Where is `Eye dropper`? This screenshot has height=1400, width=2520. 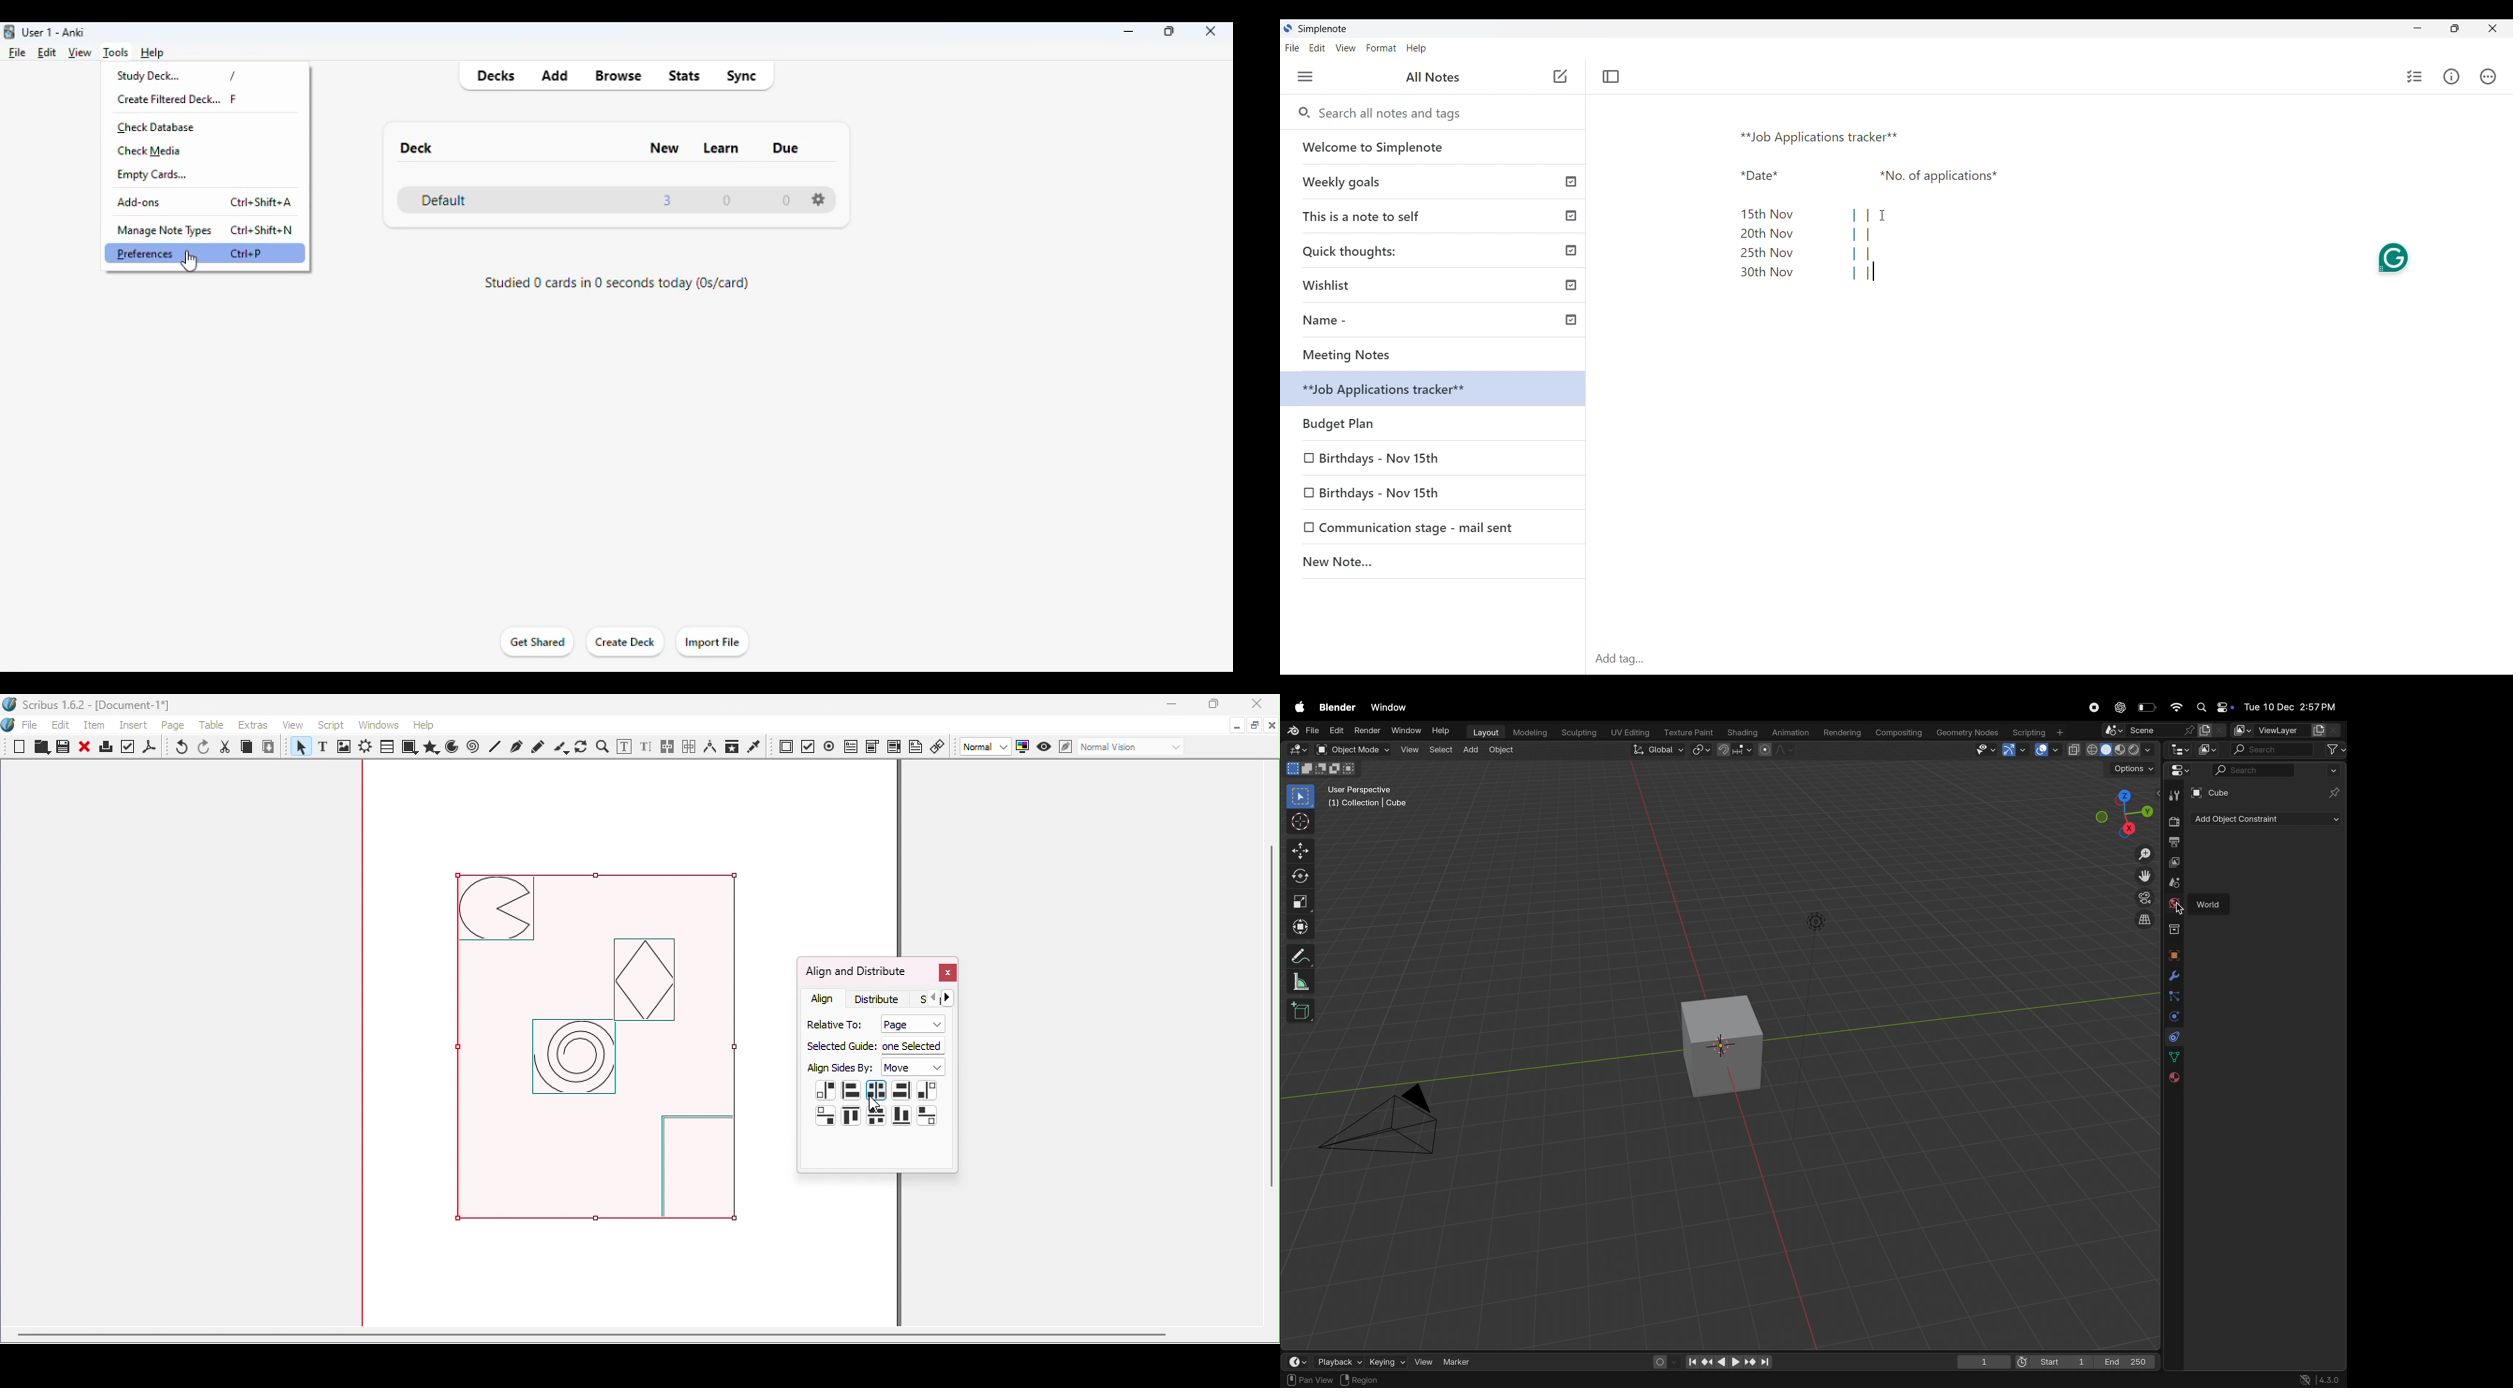
Eye dropper is located at coordinates (754, 746).